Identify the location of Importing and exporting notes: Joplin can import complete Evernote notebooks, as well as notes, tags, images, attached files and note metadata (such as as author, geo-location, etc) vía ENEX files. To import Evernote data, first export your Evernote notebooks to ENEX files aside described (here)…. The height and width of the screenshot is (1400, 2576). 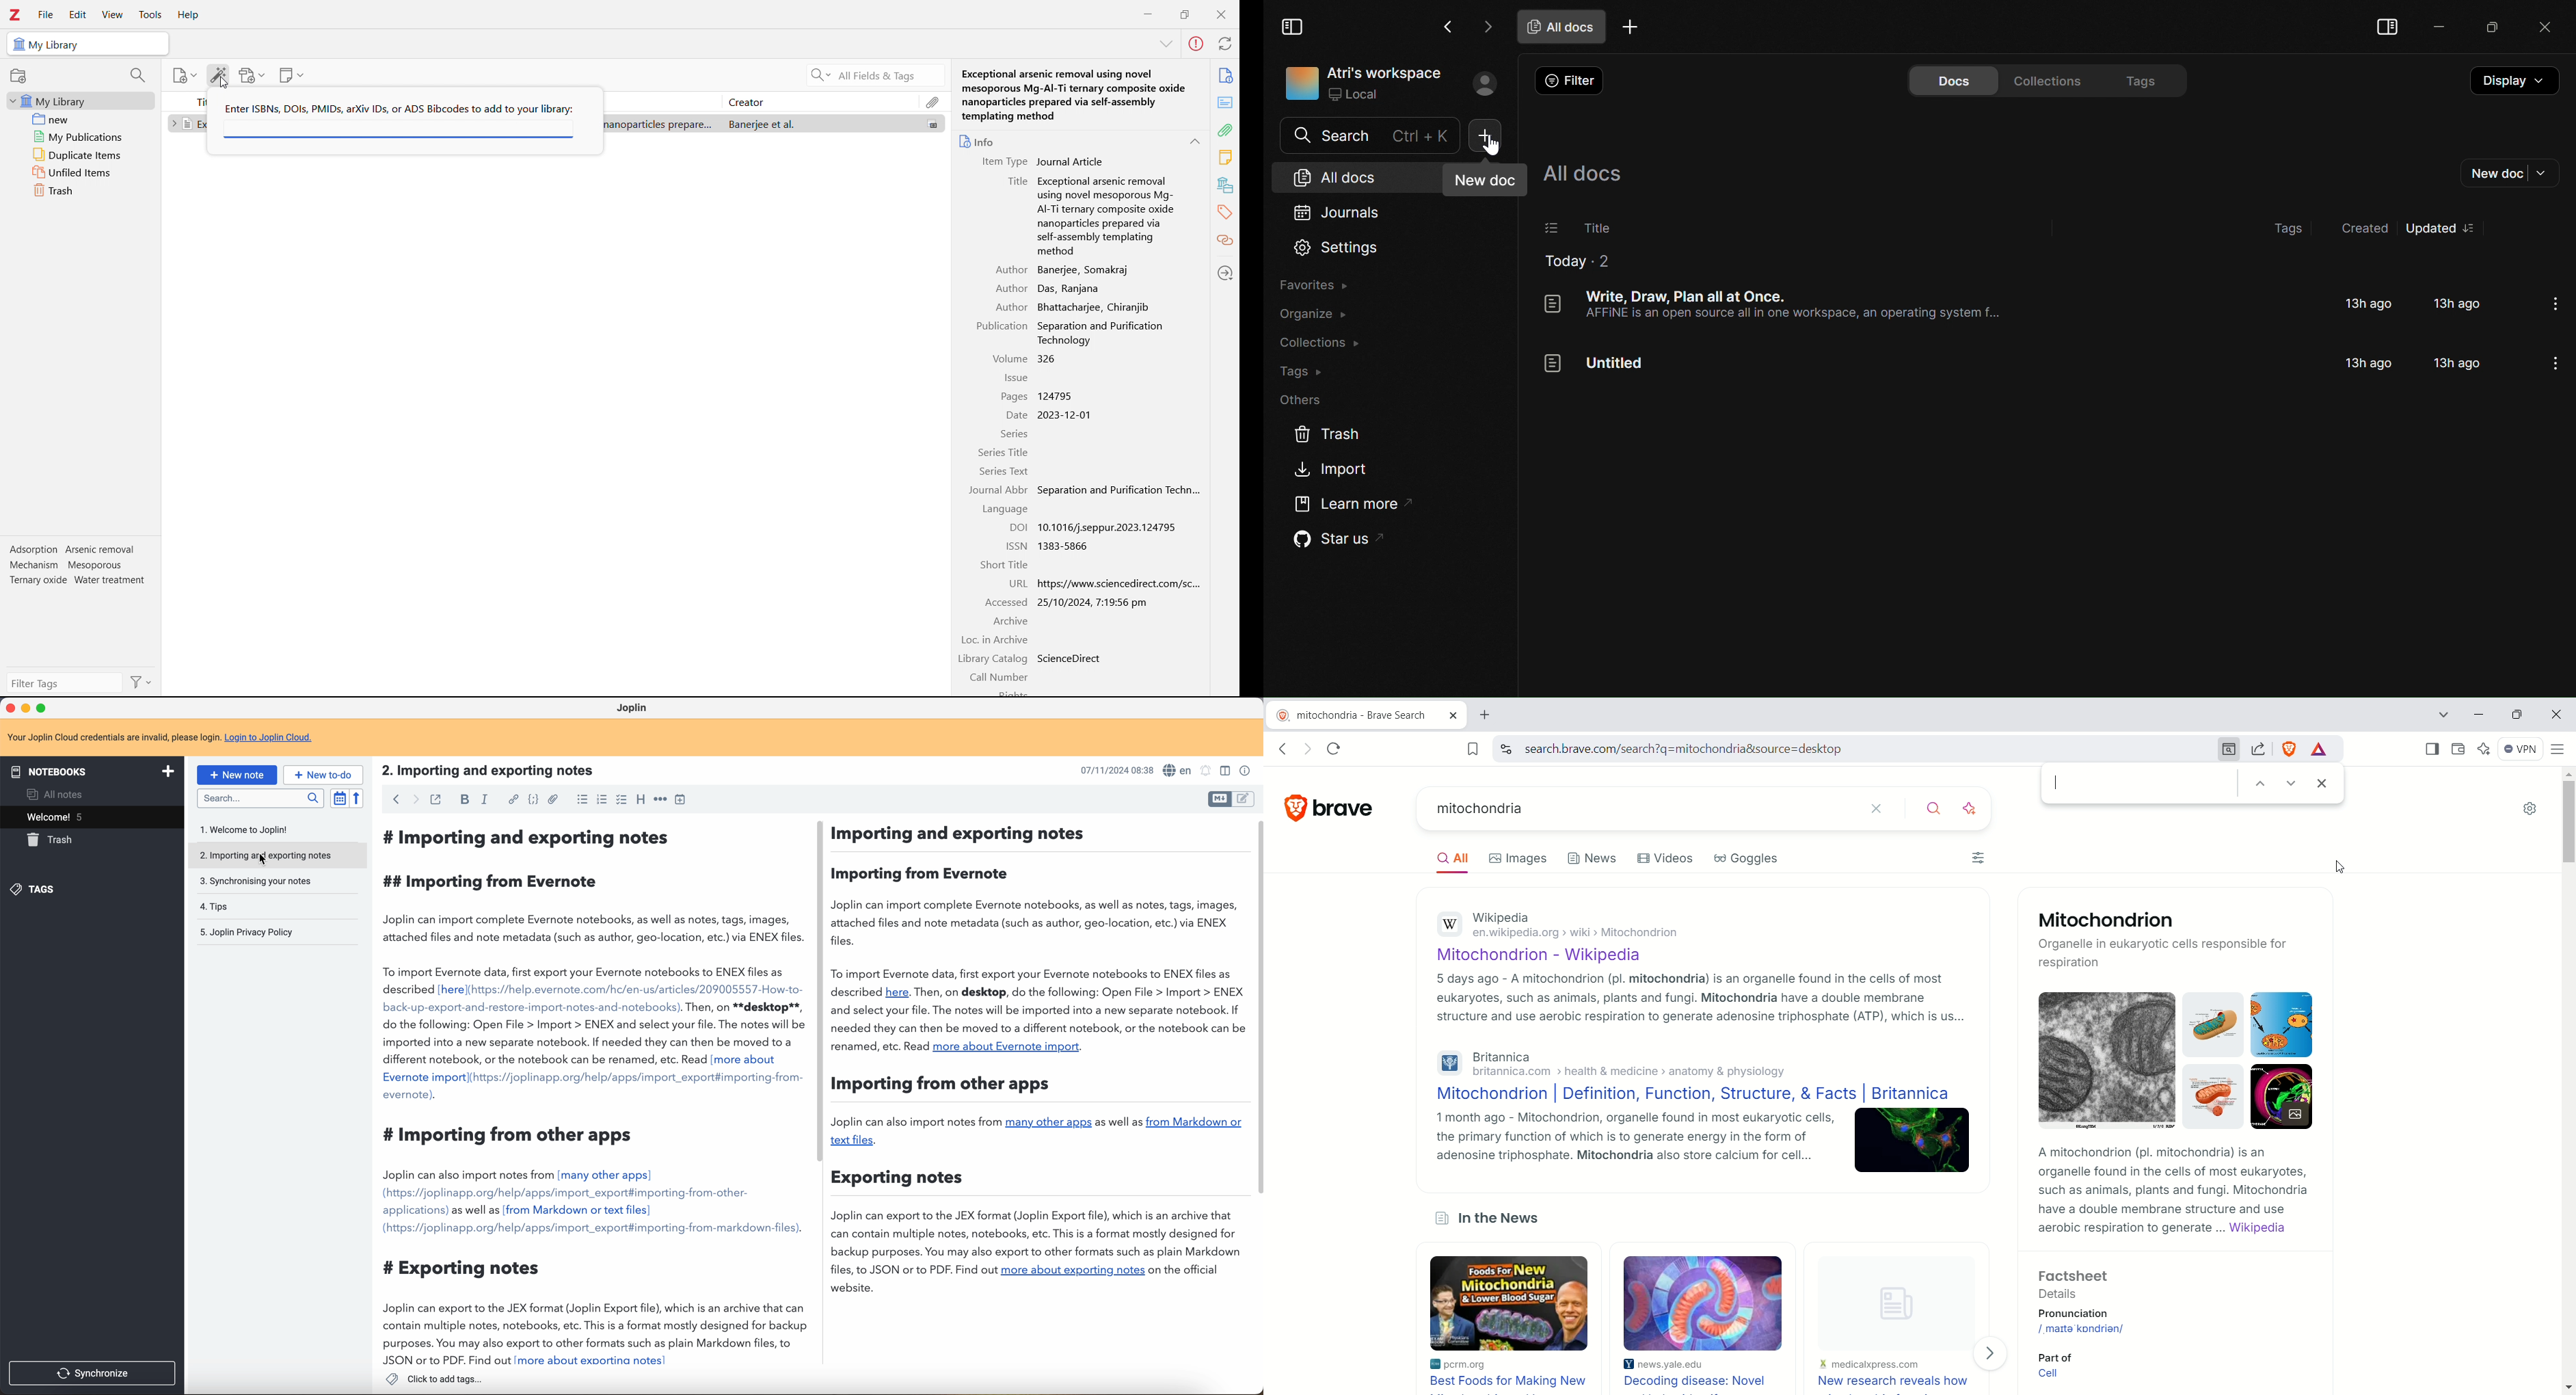
(592, 1094).